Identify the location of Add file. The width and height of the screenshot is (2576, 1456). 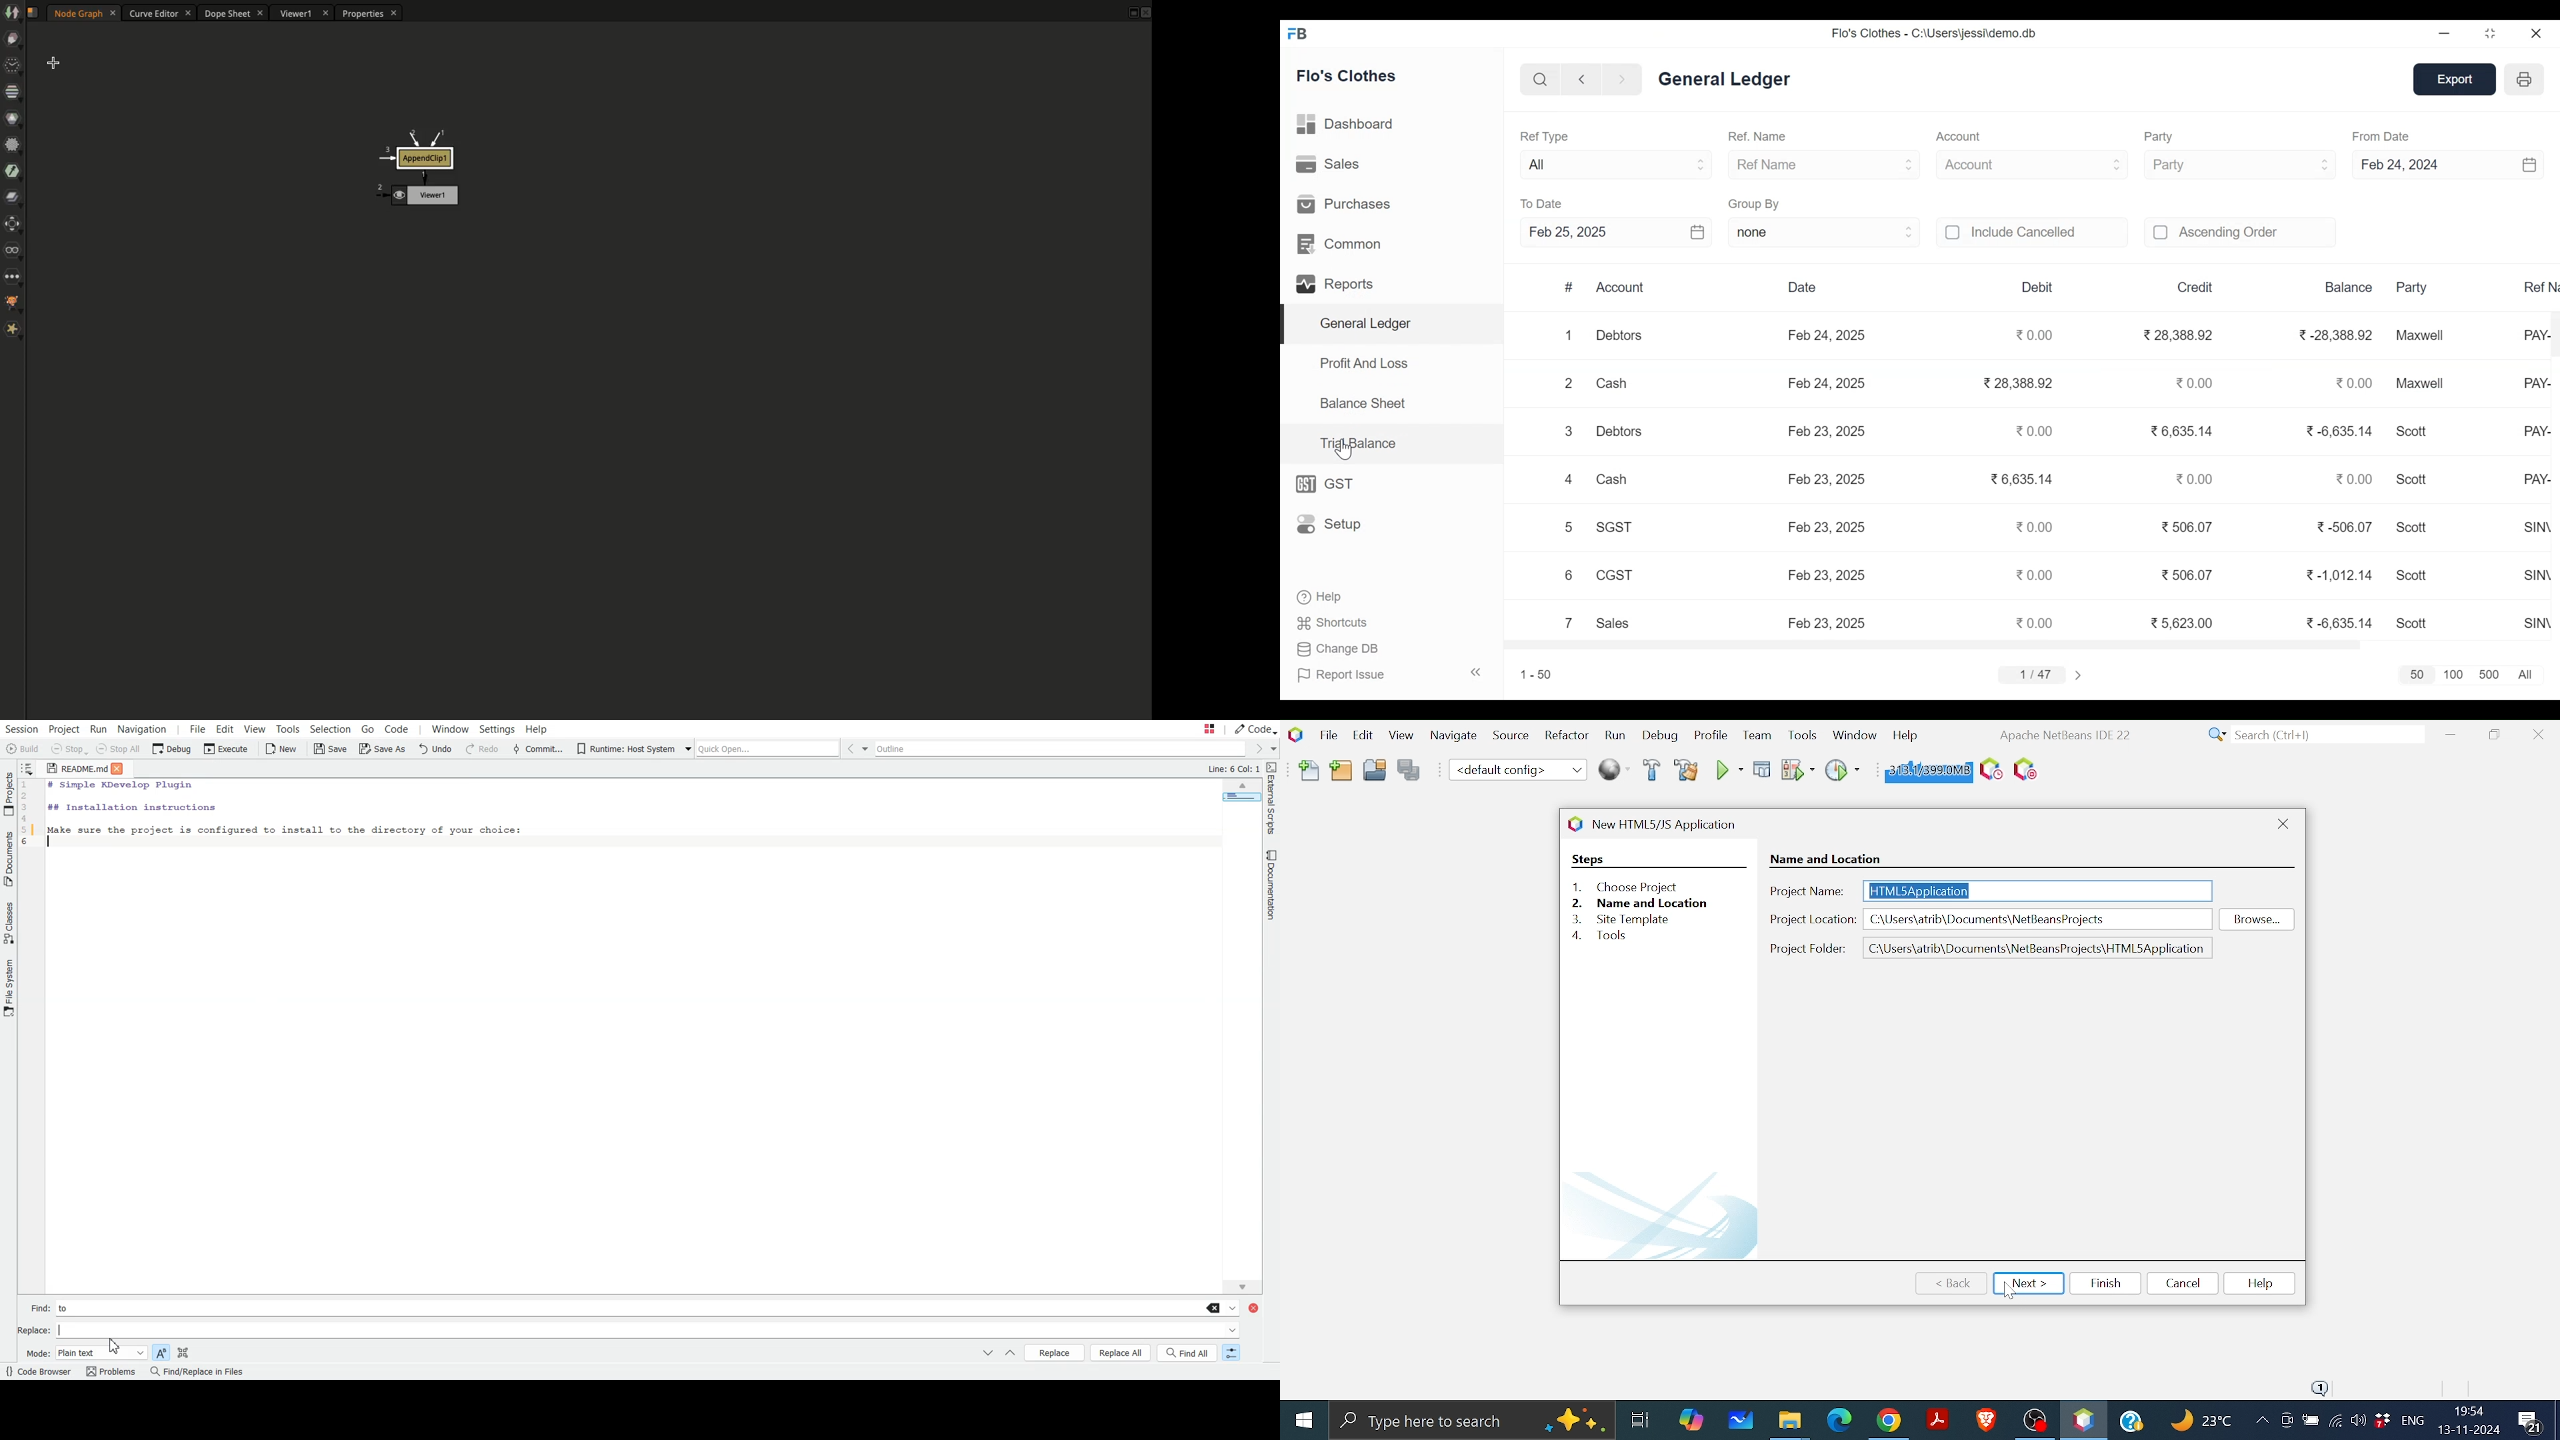
(1310, 771).